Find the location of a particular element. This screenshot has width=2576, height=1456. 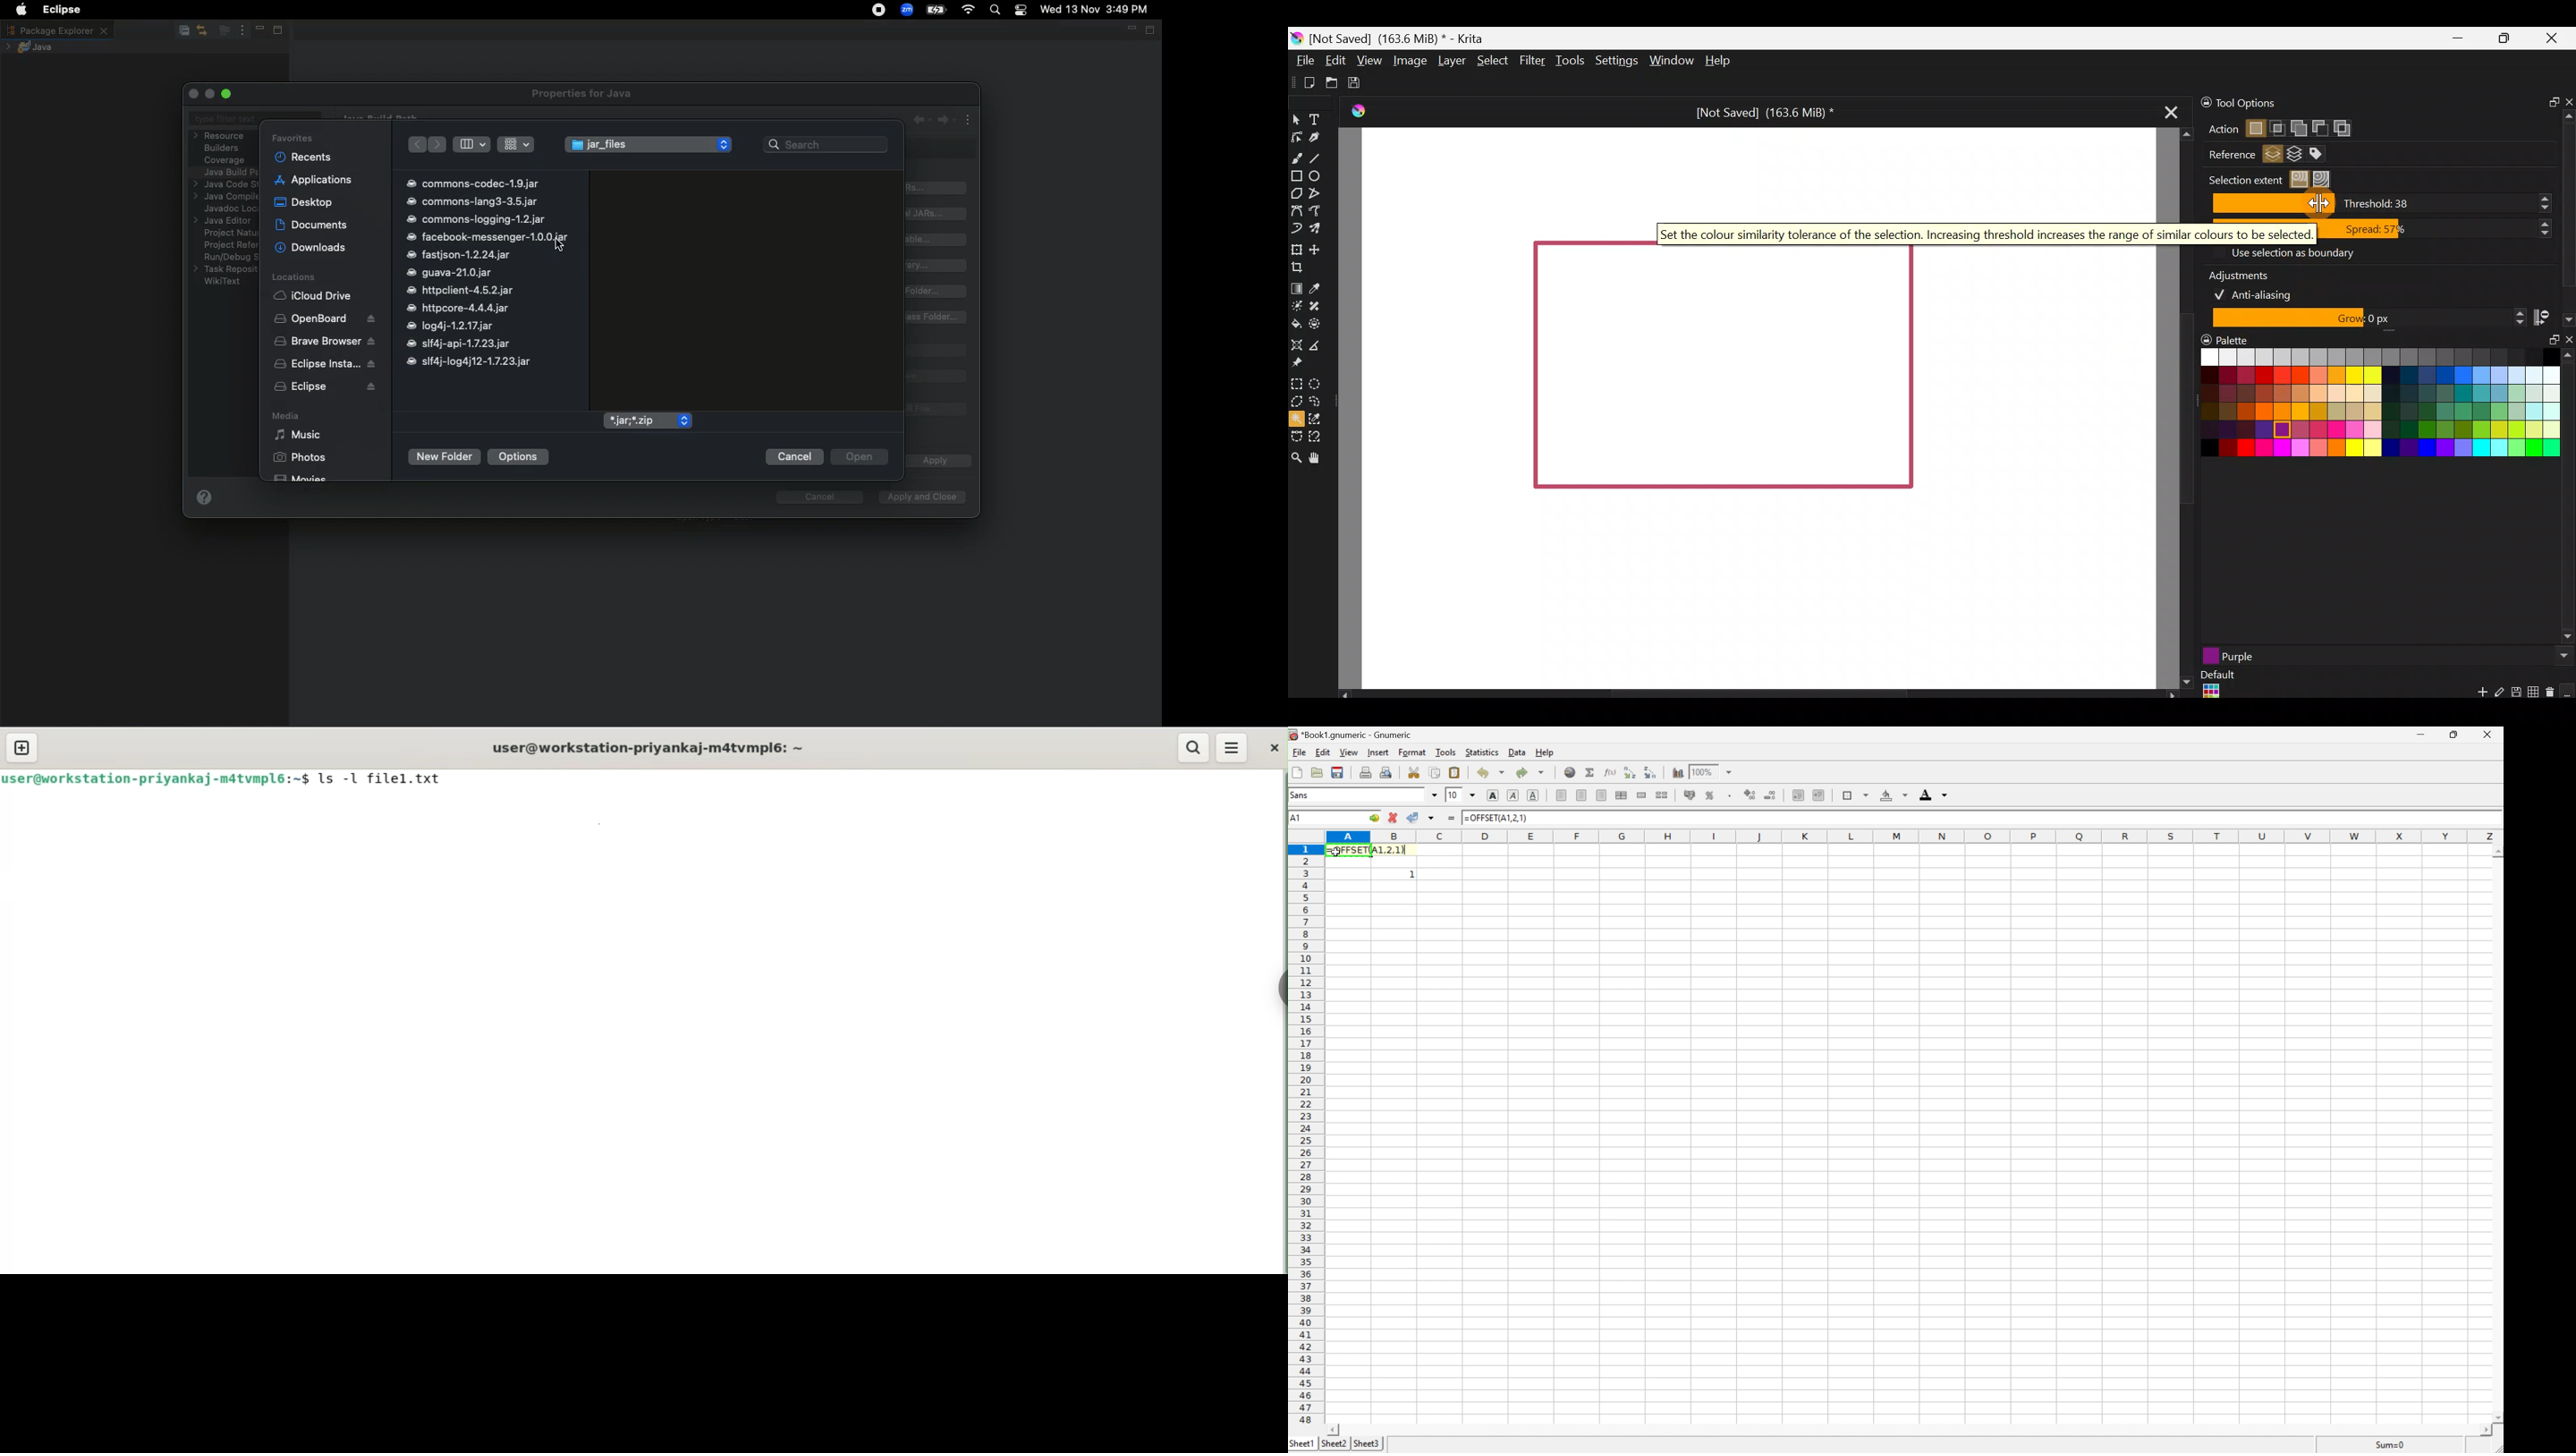

Elliptical selection tool is located at coordinates (1317, 383).